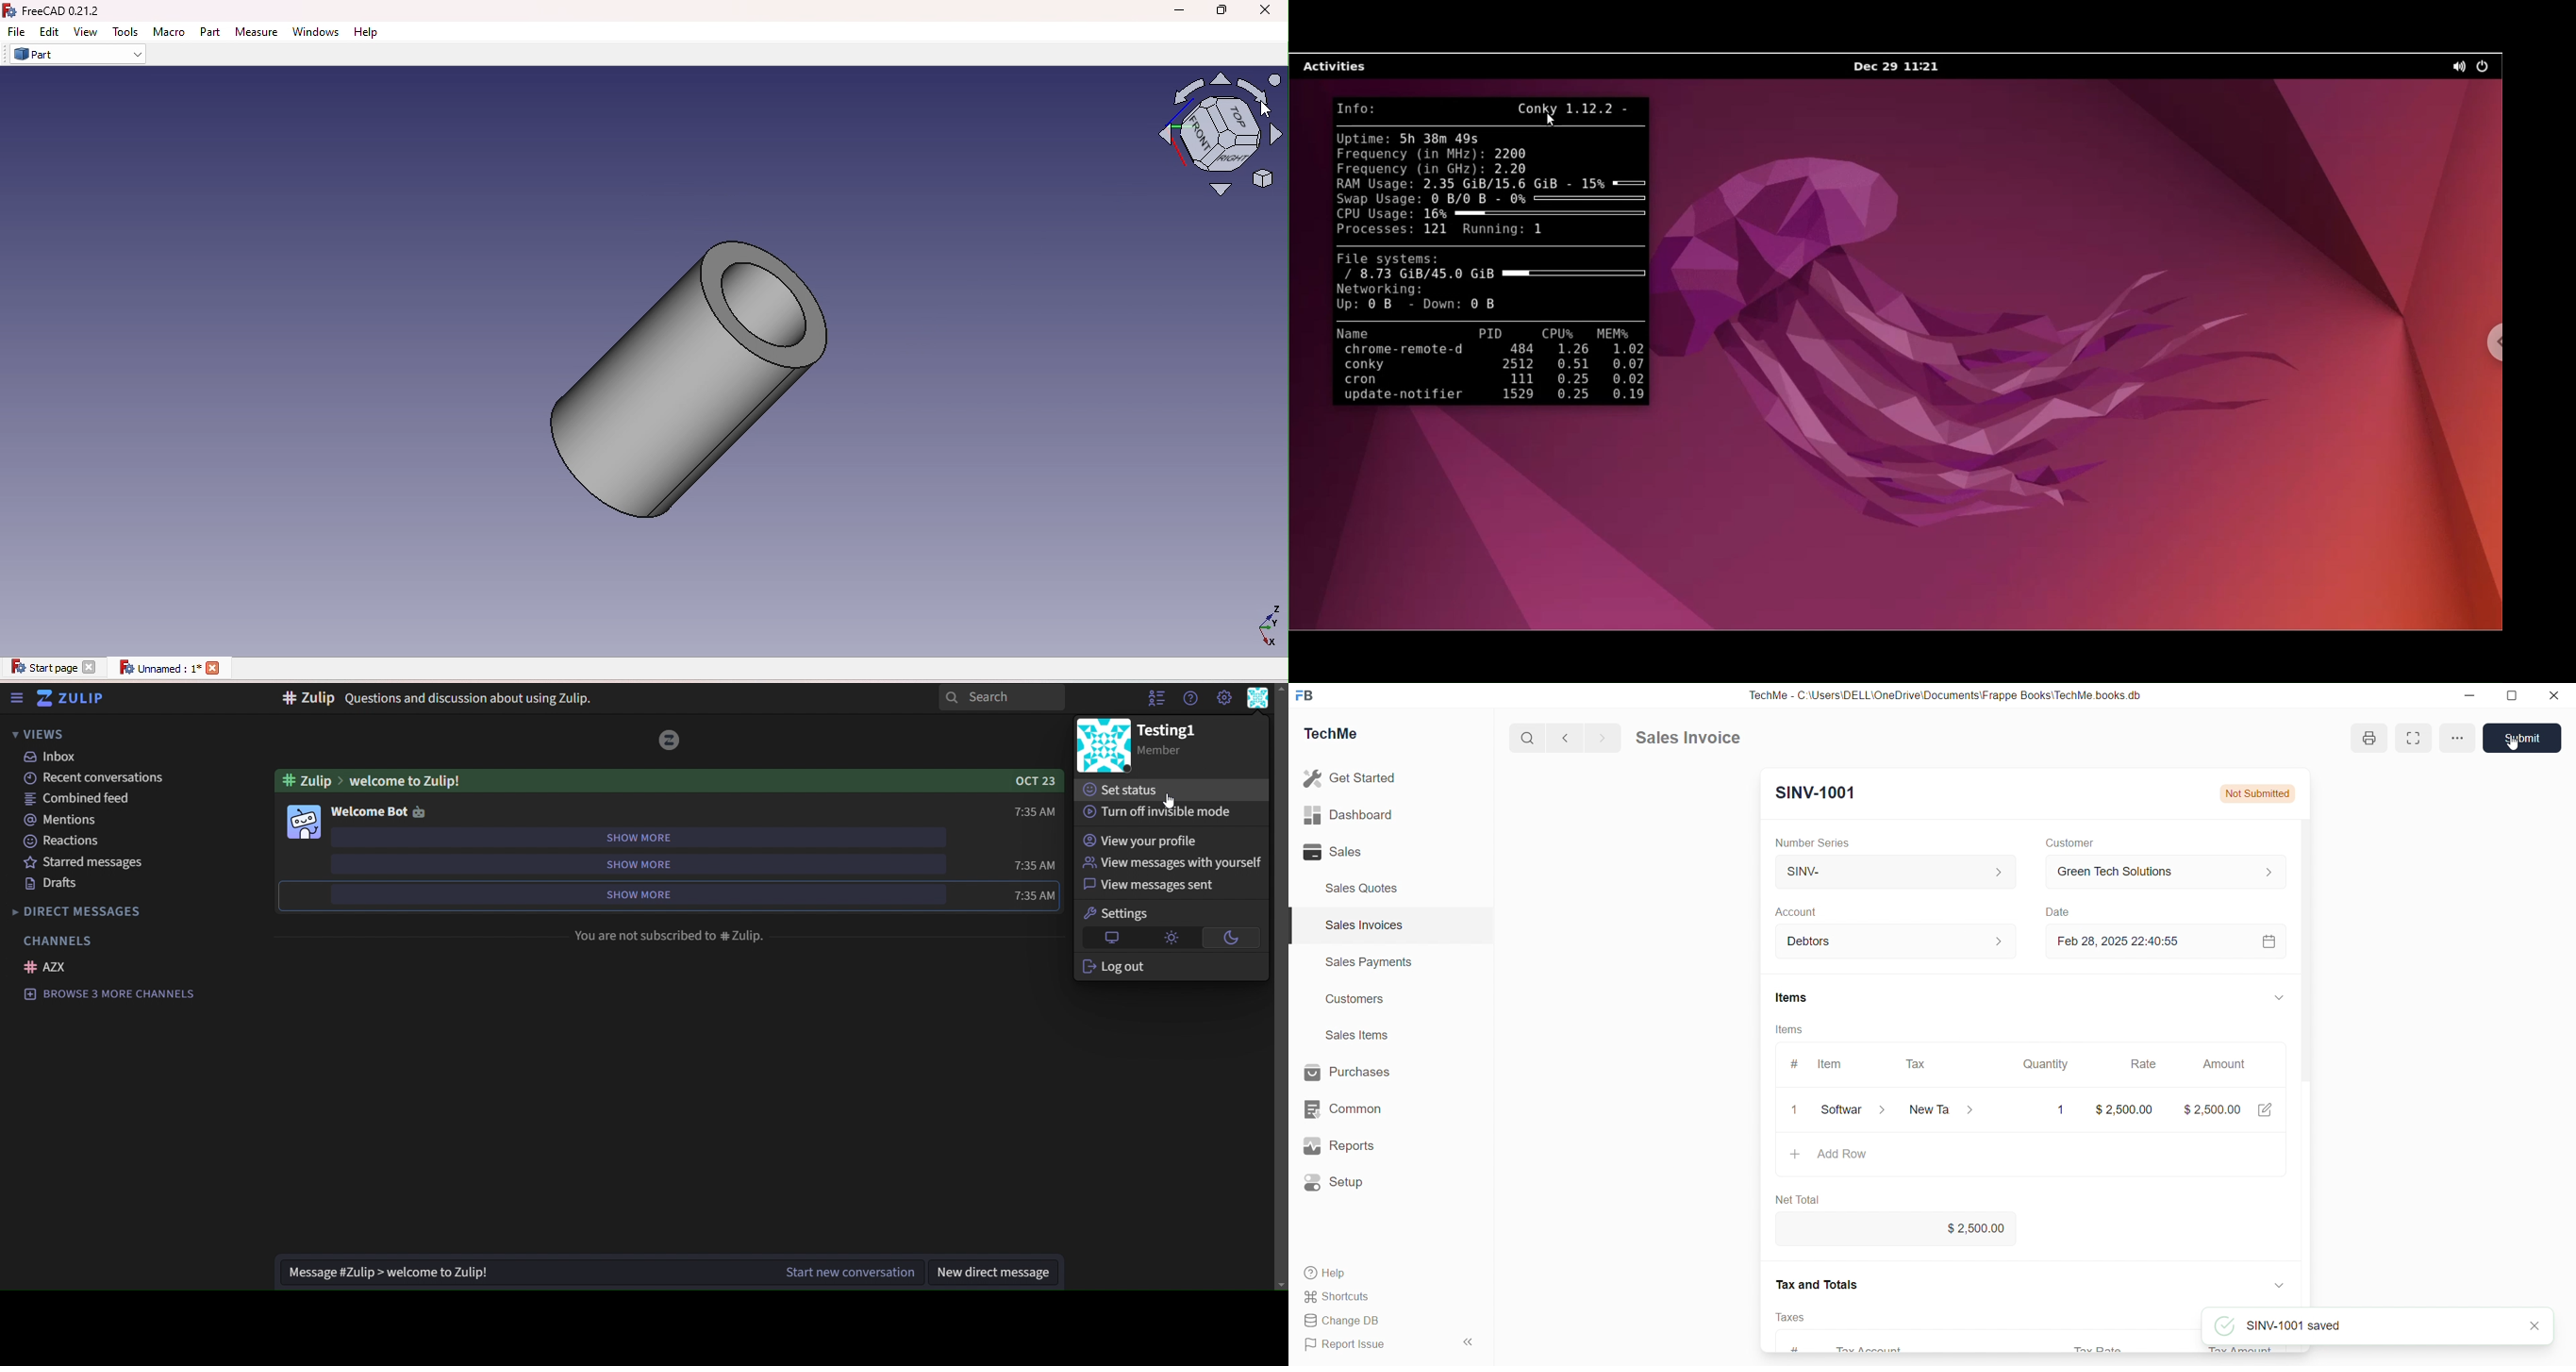  What do you see at coordinates (1260, 108) in the screenshot?
I see `cursor` at bounding box center [1260, 108].